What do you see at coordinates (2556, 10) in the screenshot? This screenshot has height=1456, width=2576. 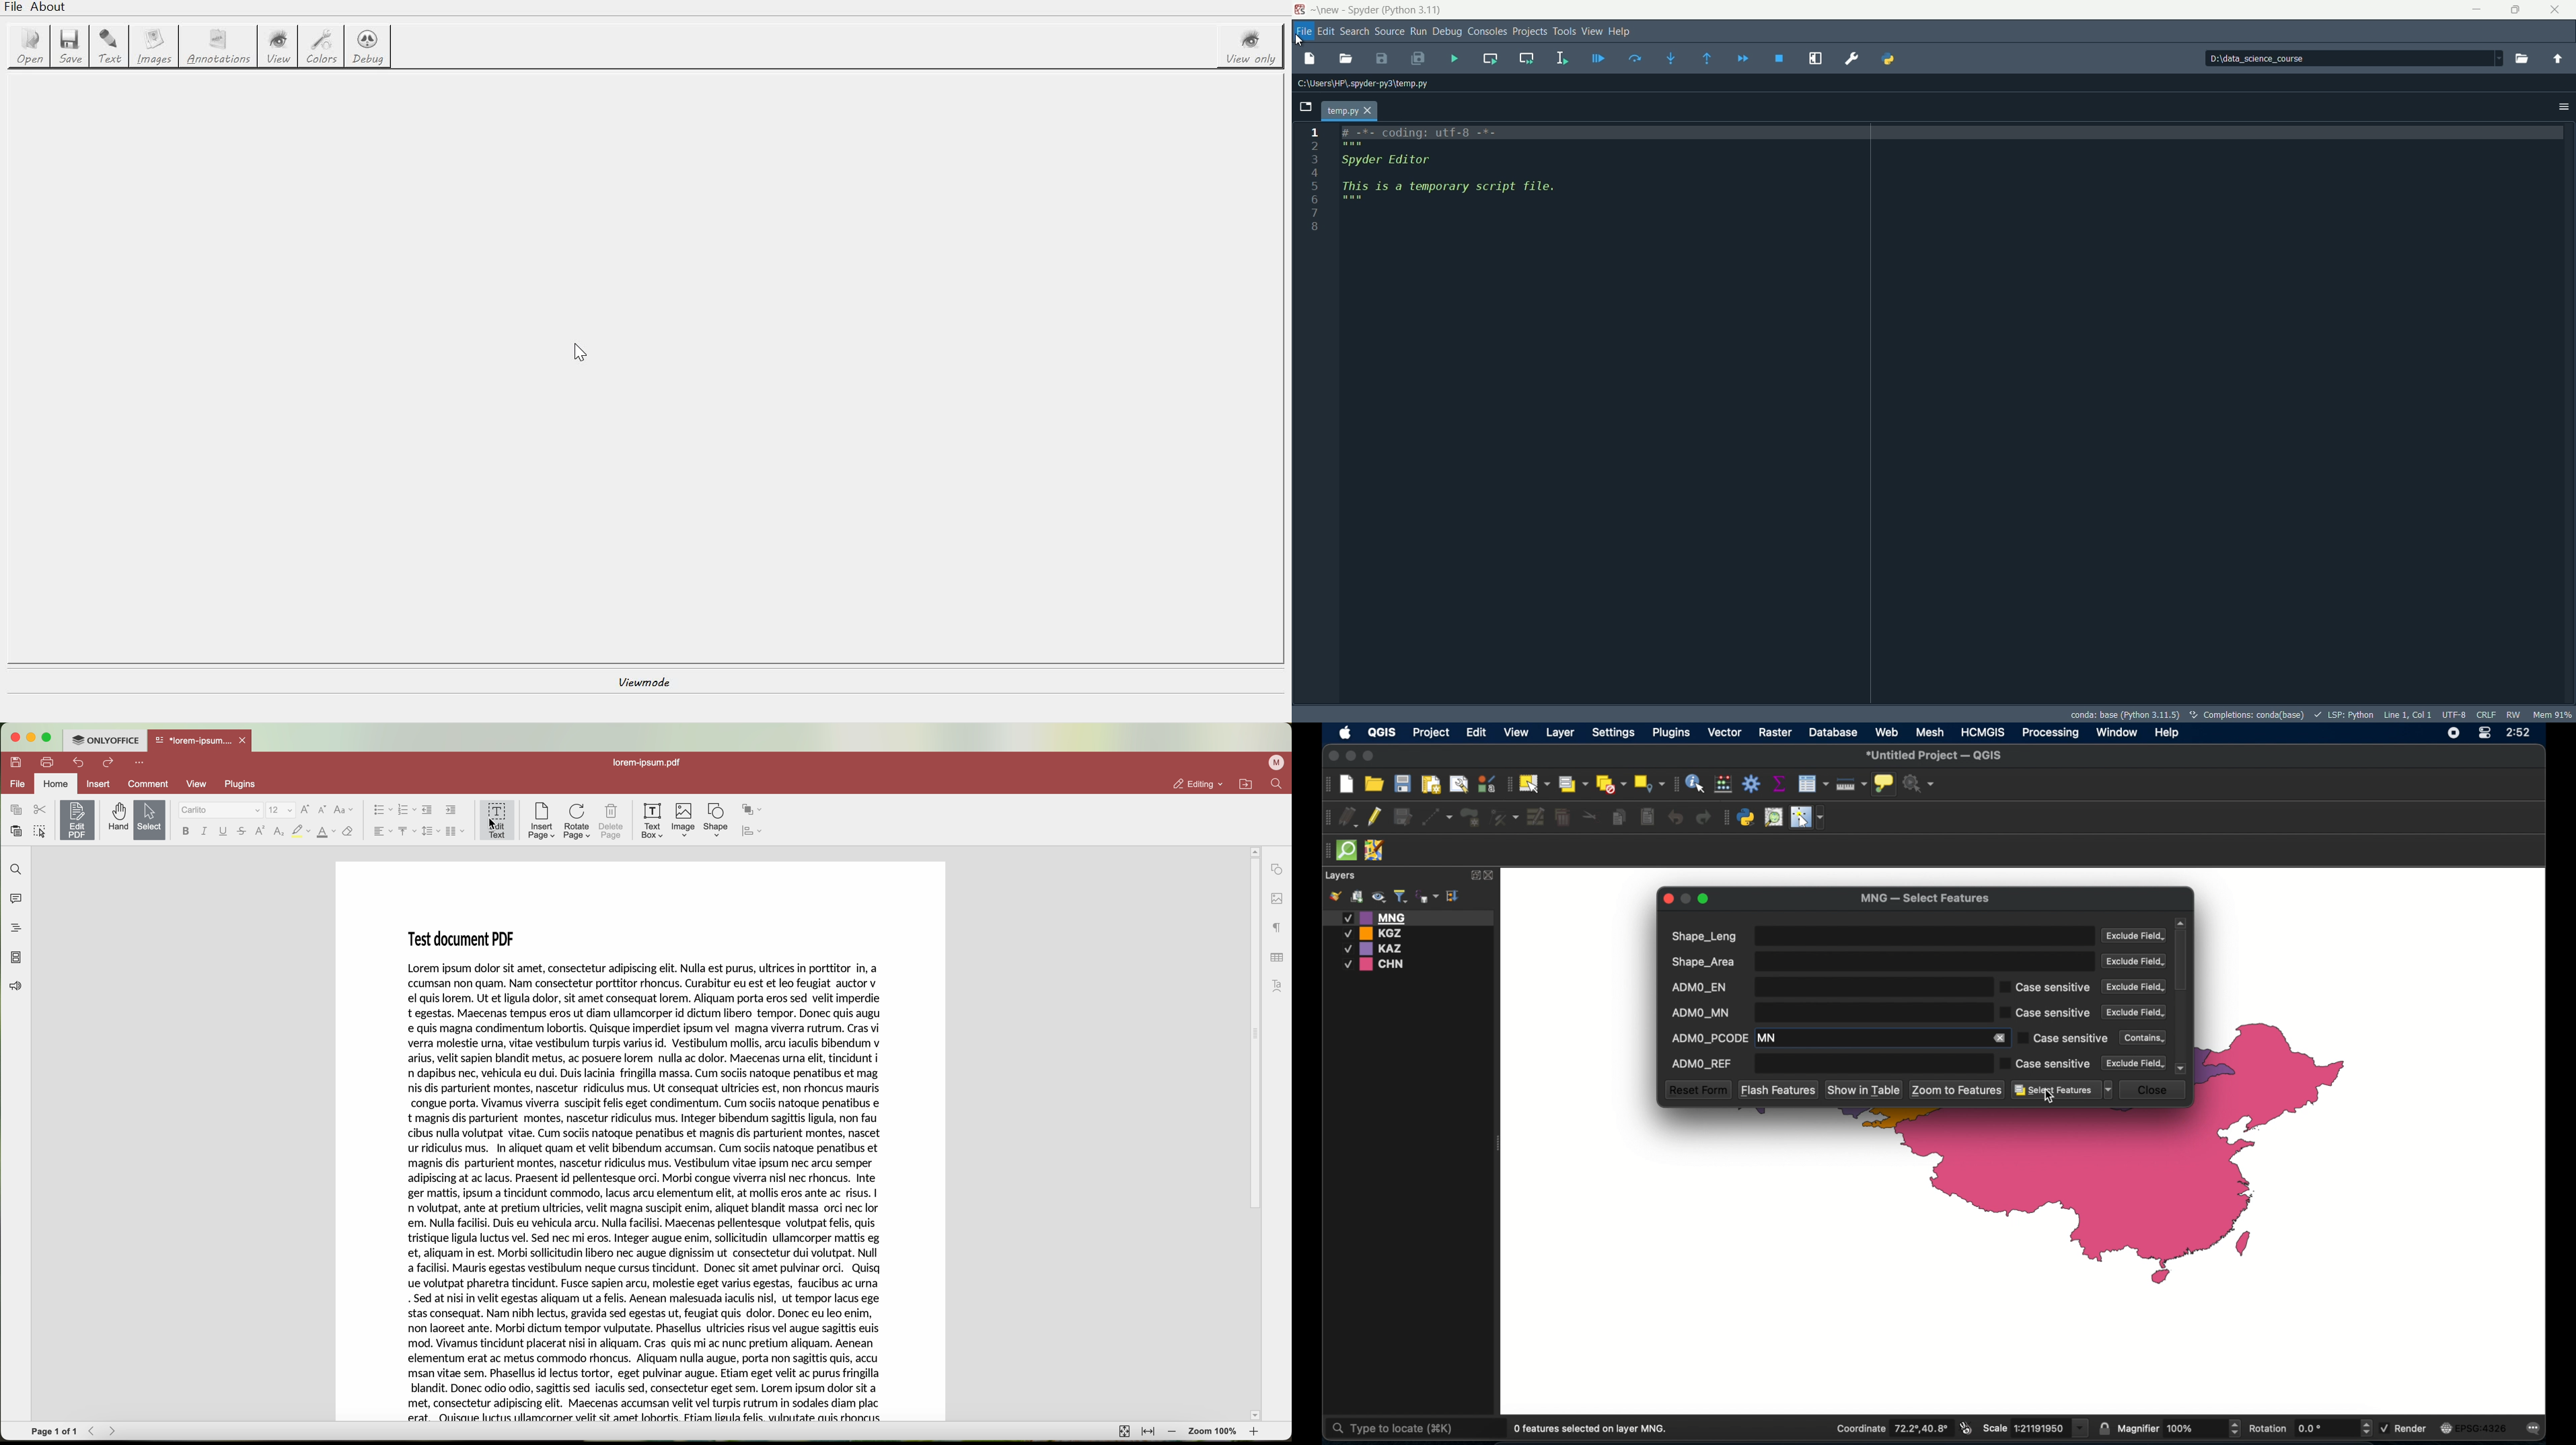 I see `close` at bounding box center [2556, 10].